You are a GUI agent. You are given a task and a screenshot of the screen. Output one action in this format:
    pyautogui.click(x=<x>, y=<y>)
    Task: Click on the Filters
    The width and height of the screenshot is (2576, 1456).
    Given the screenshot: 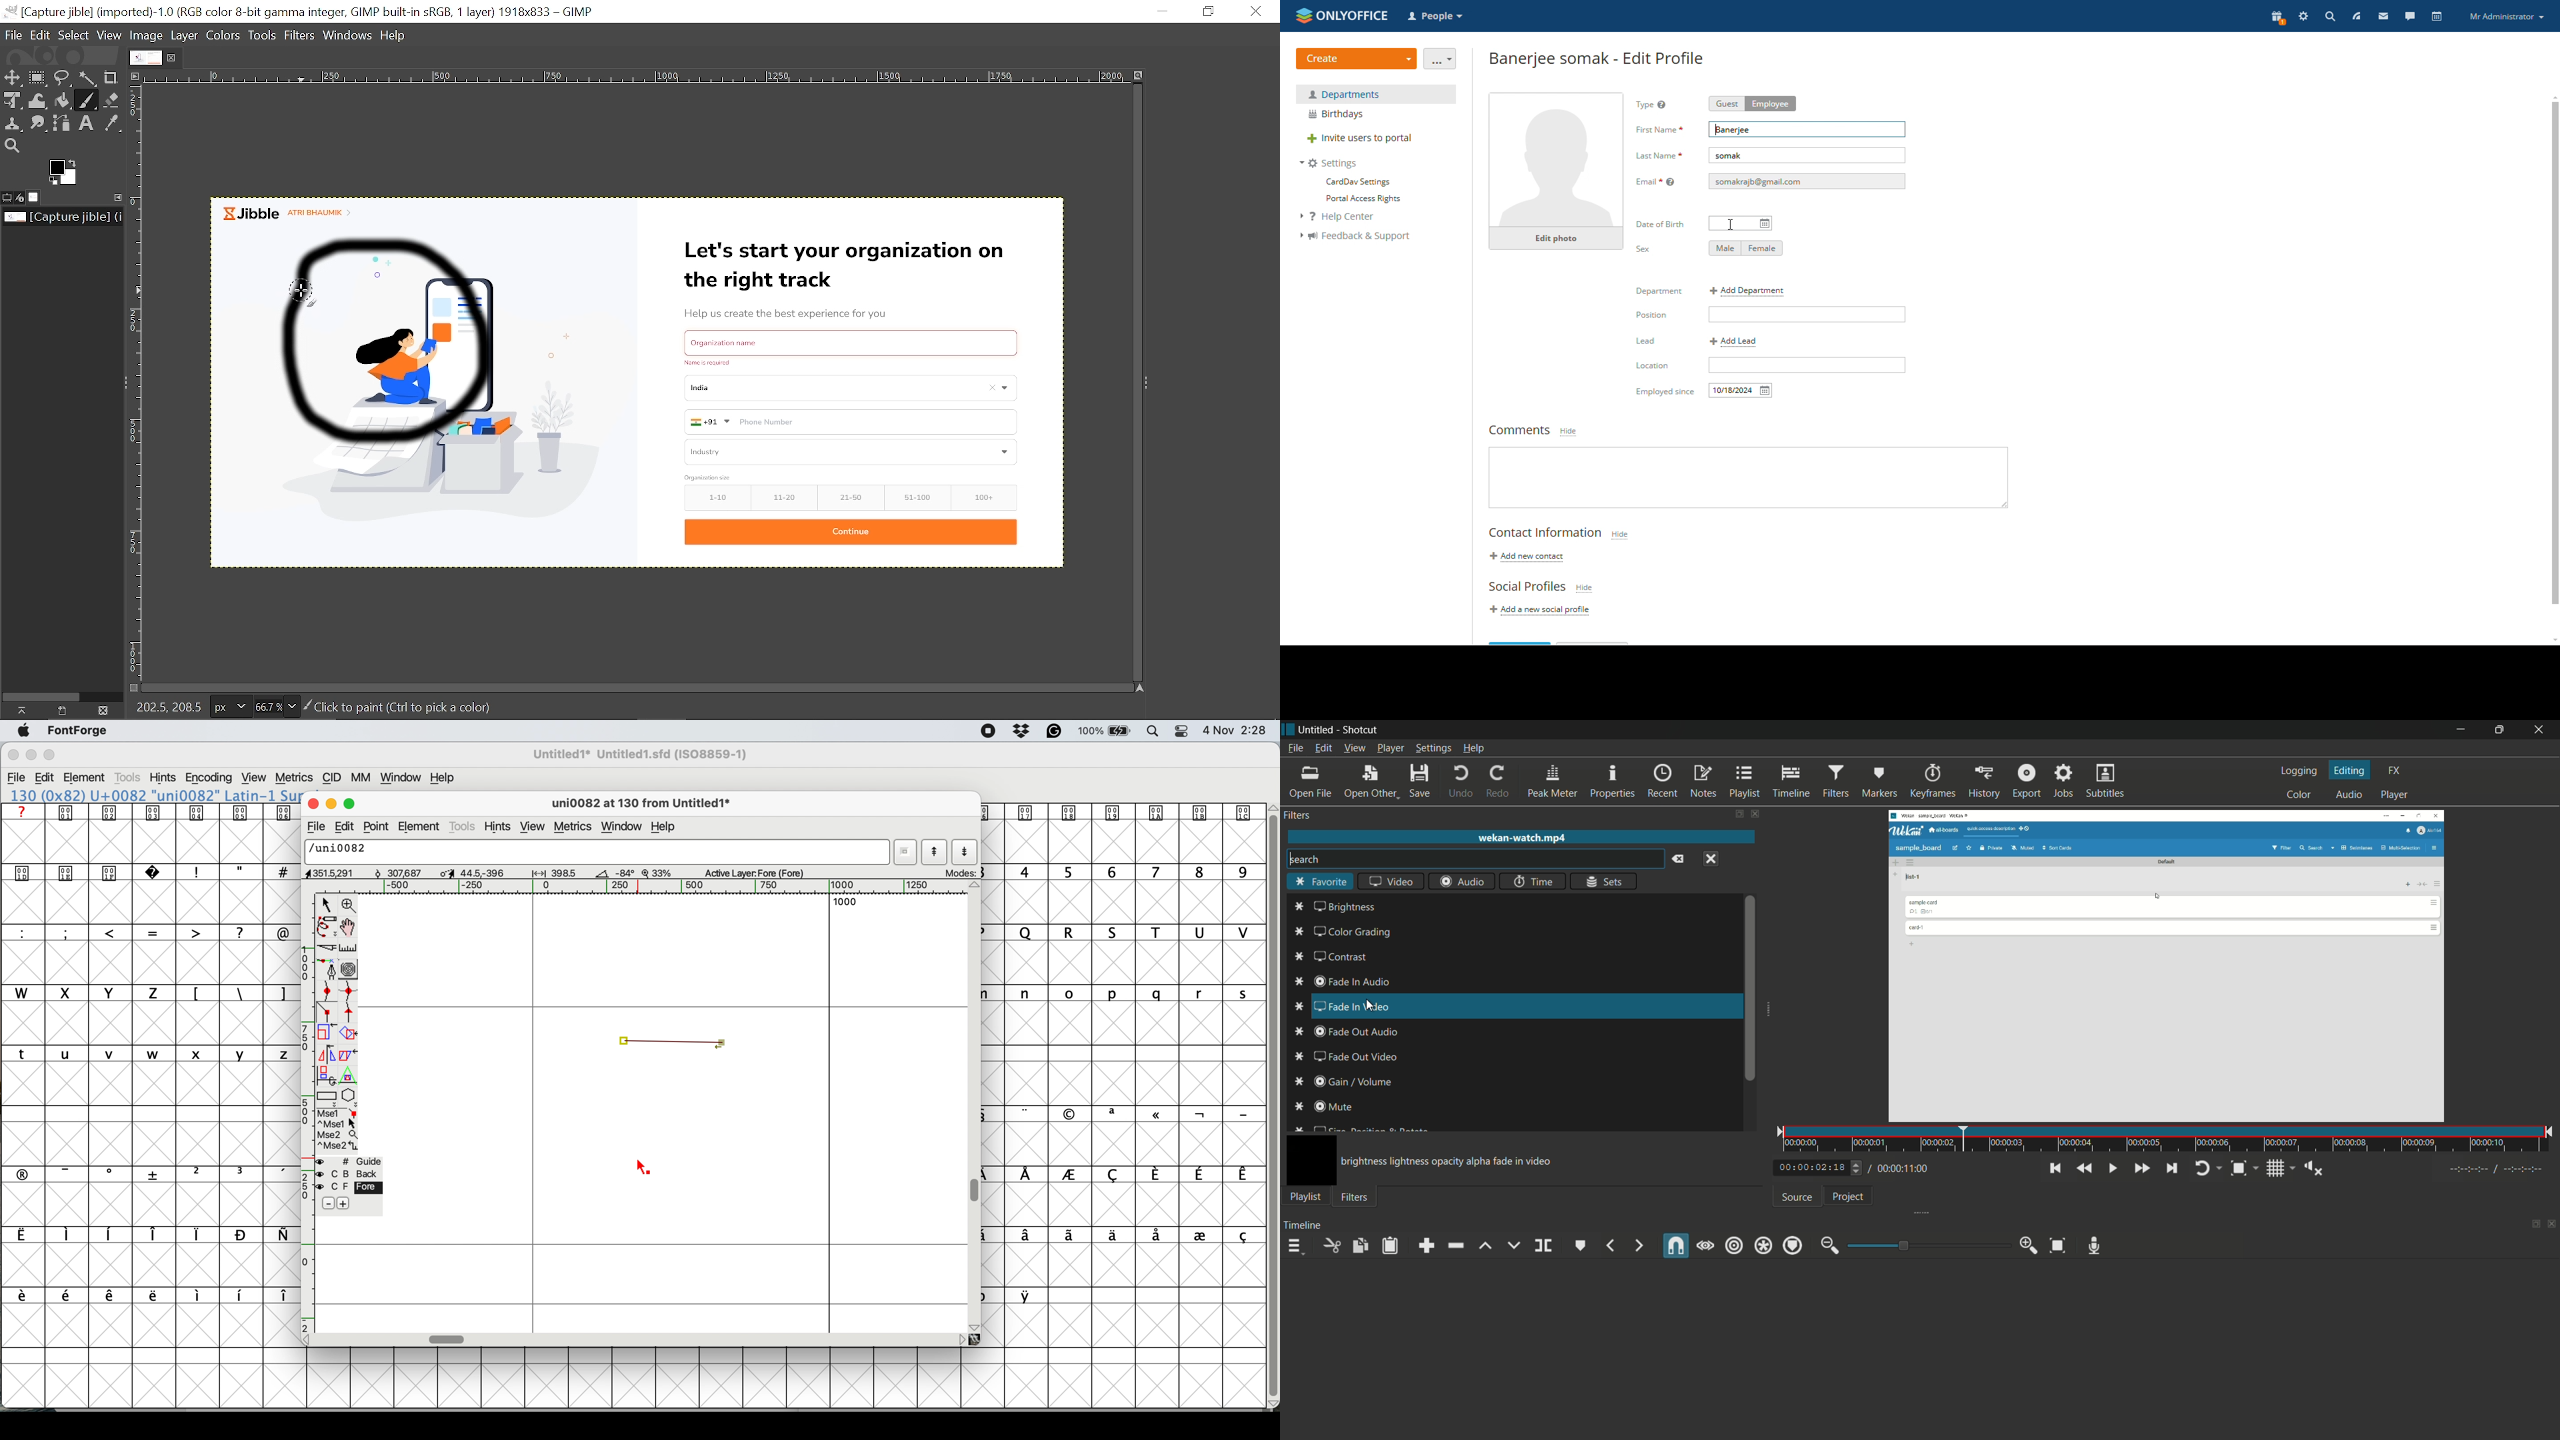 What is the action you would take?
    pyautogui.click(x=301, y=37)
    